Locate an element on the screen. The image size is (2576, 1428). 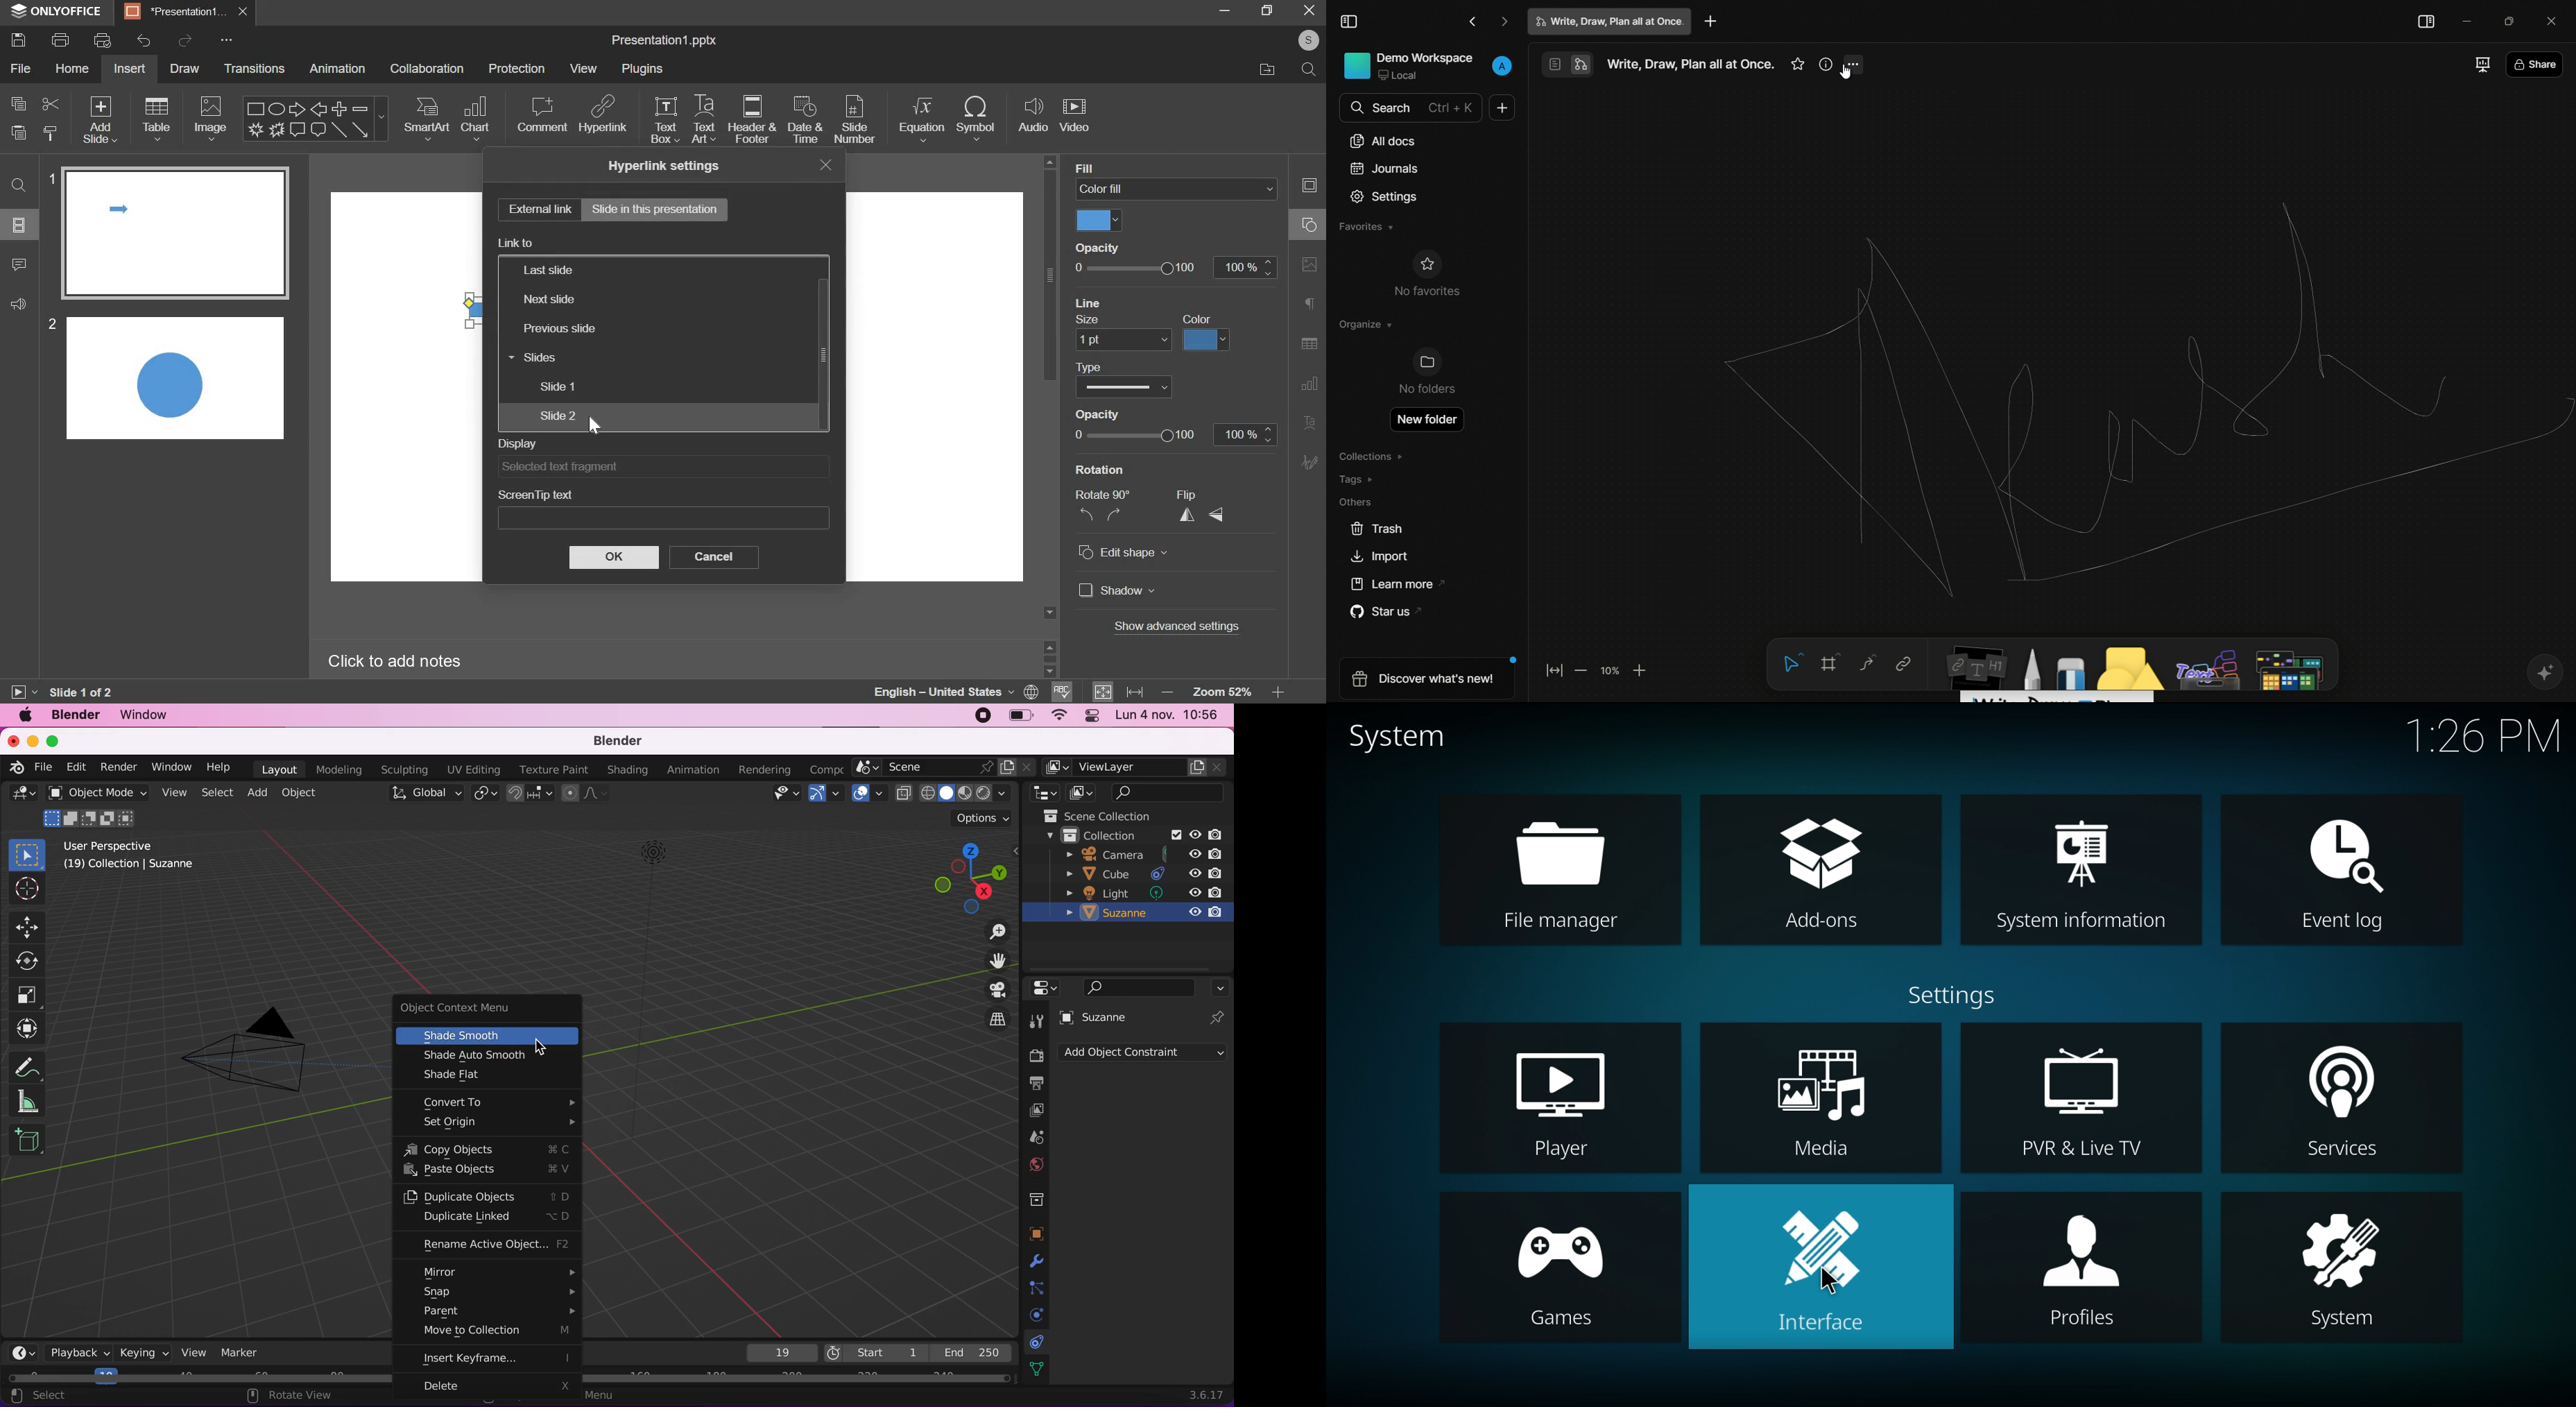
zoom out is located at coordinates (1581, 670).